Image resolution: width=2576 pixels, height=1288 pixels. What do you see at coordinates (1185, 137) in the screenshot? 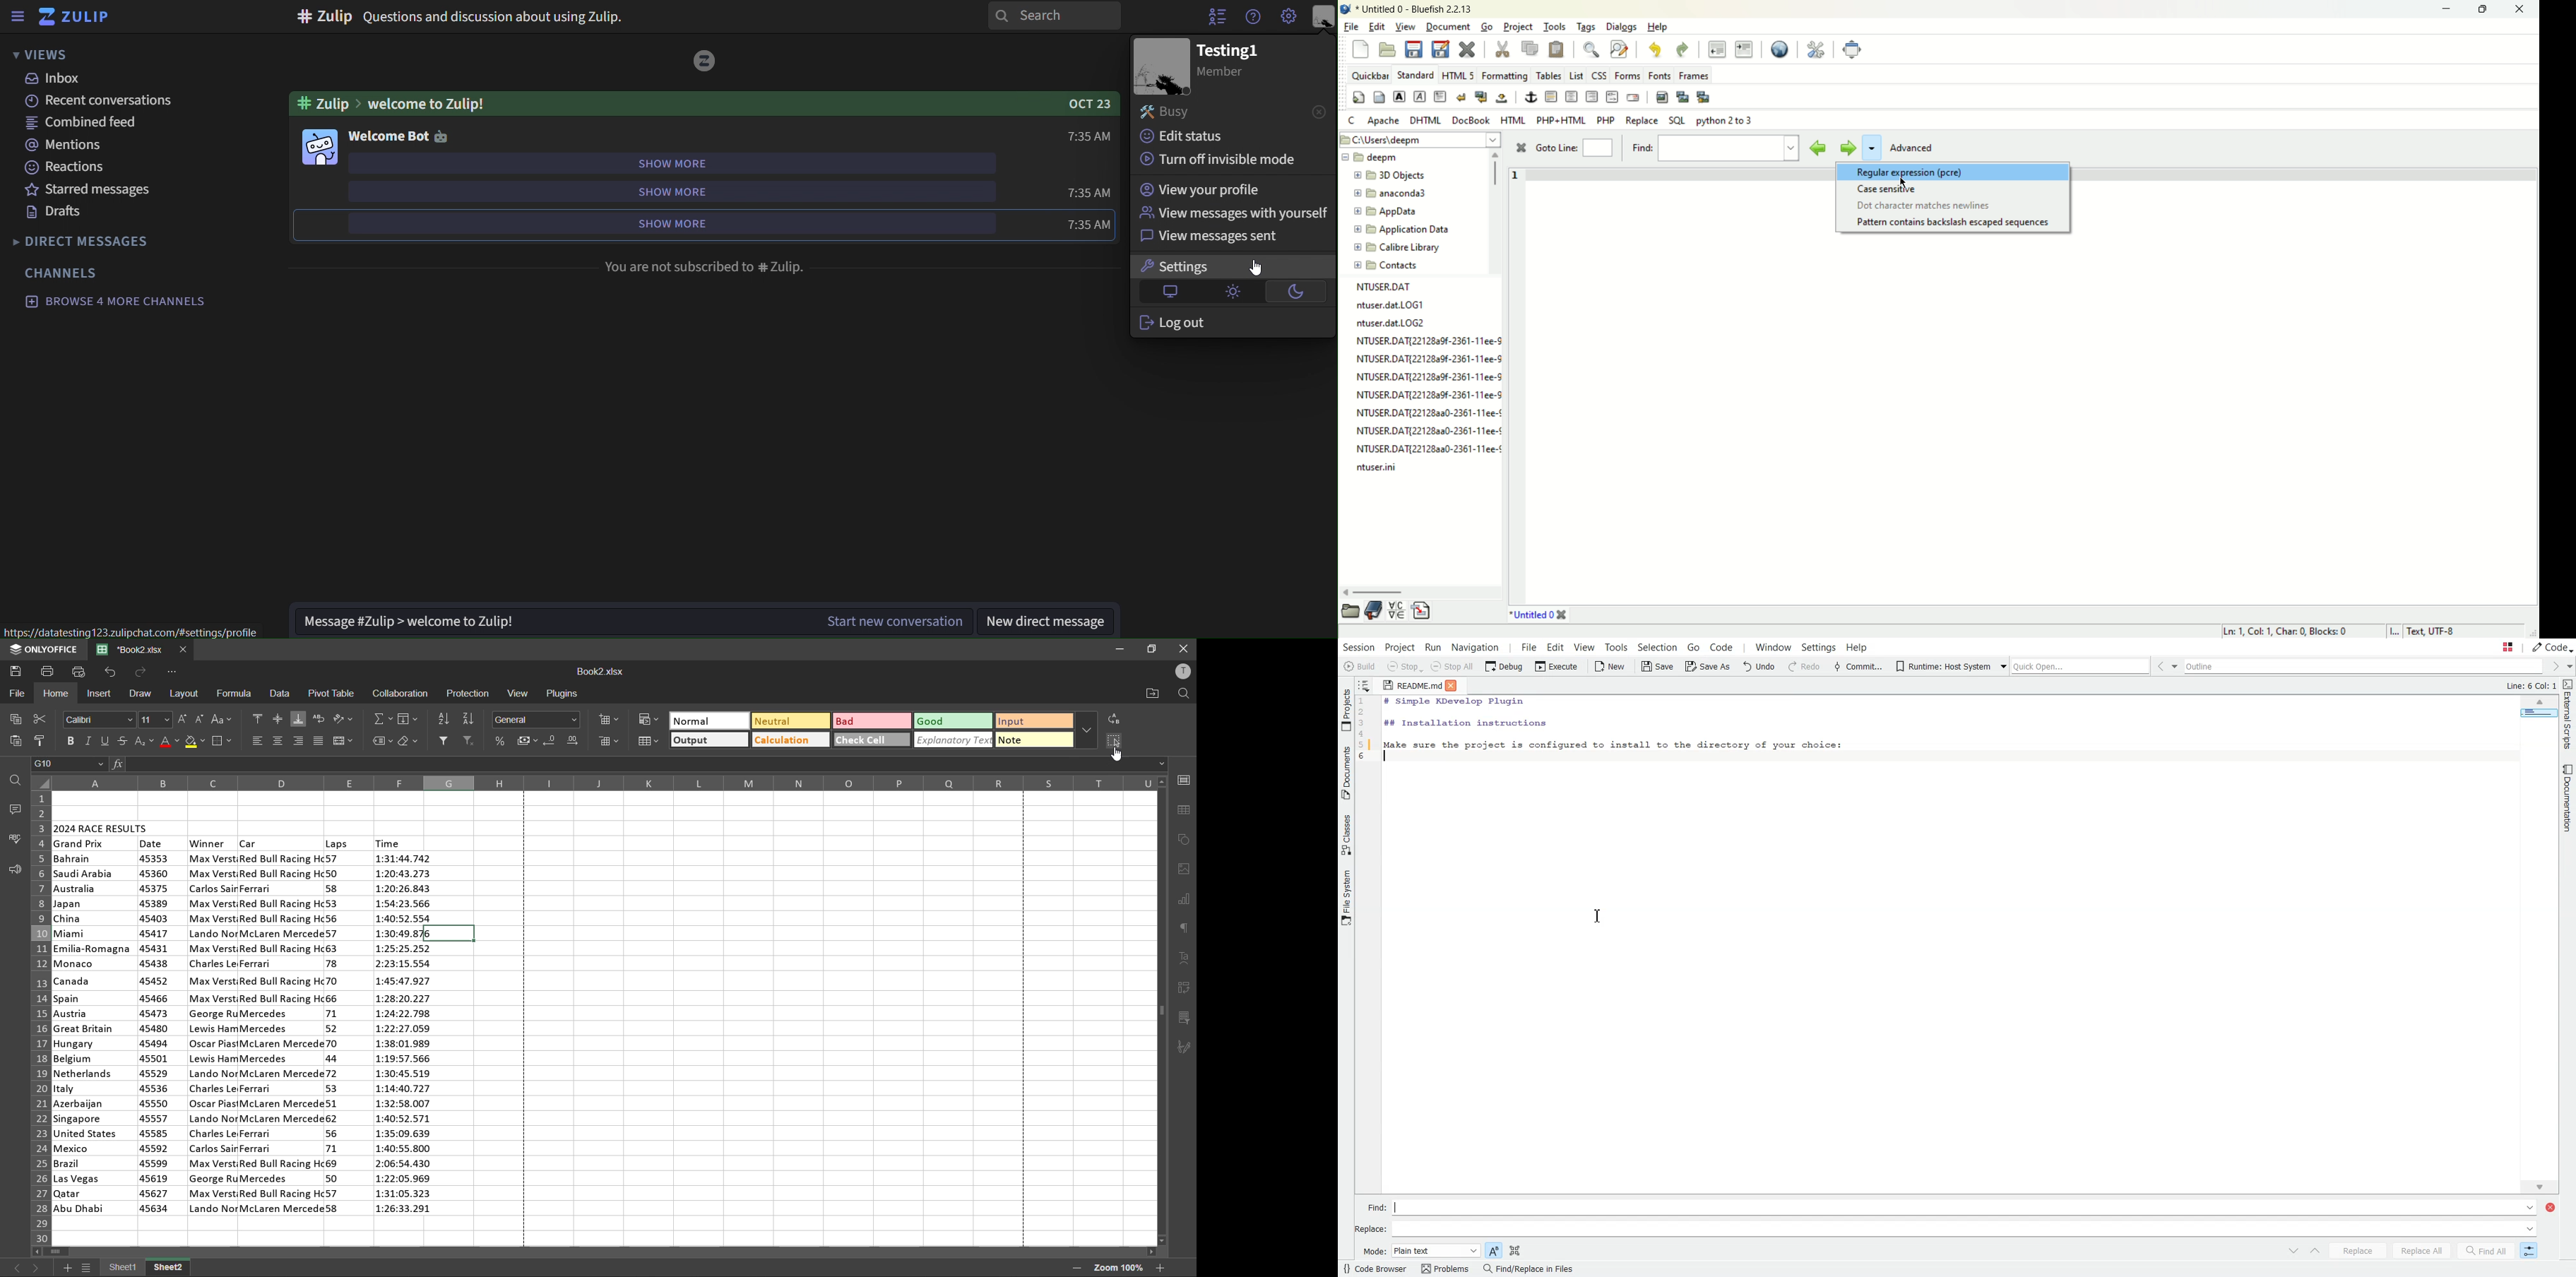
I see `edit status` at bounding box center [1185, 137].